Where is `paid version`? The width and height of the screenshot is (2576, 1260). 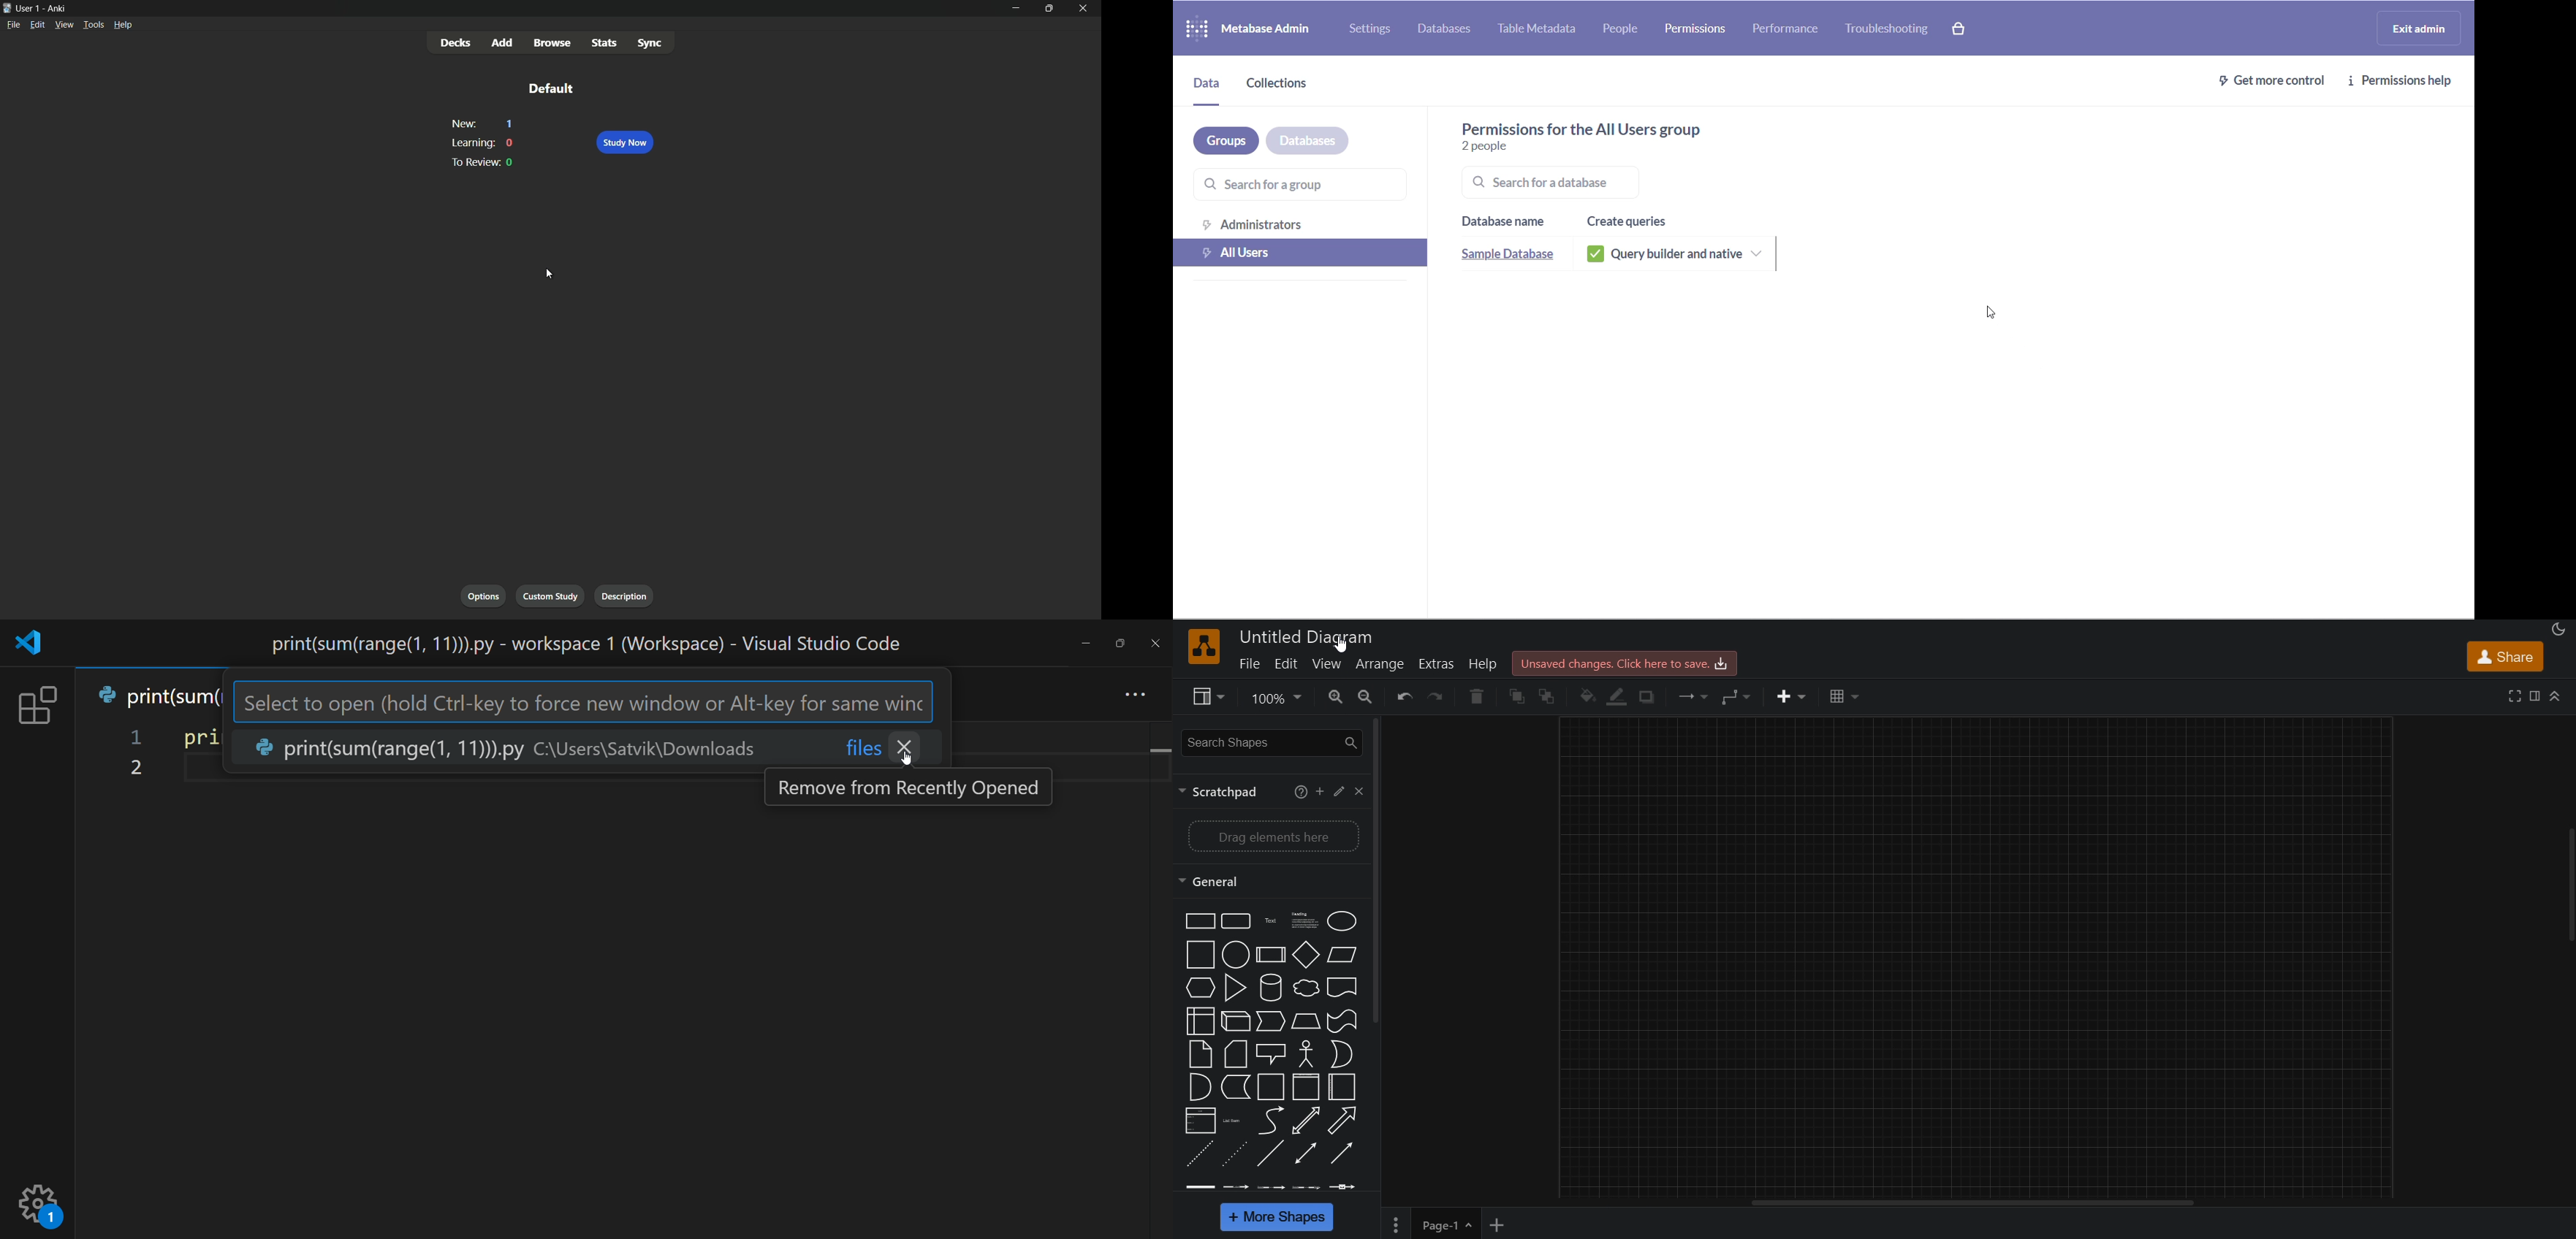 paid version is located at coordinates (1968, 28).